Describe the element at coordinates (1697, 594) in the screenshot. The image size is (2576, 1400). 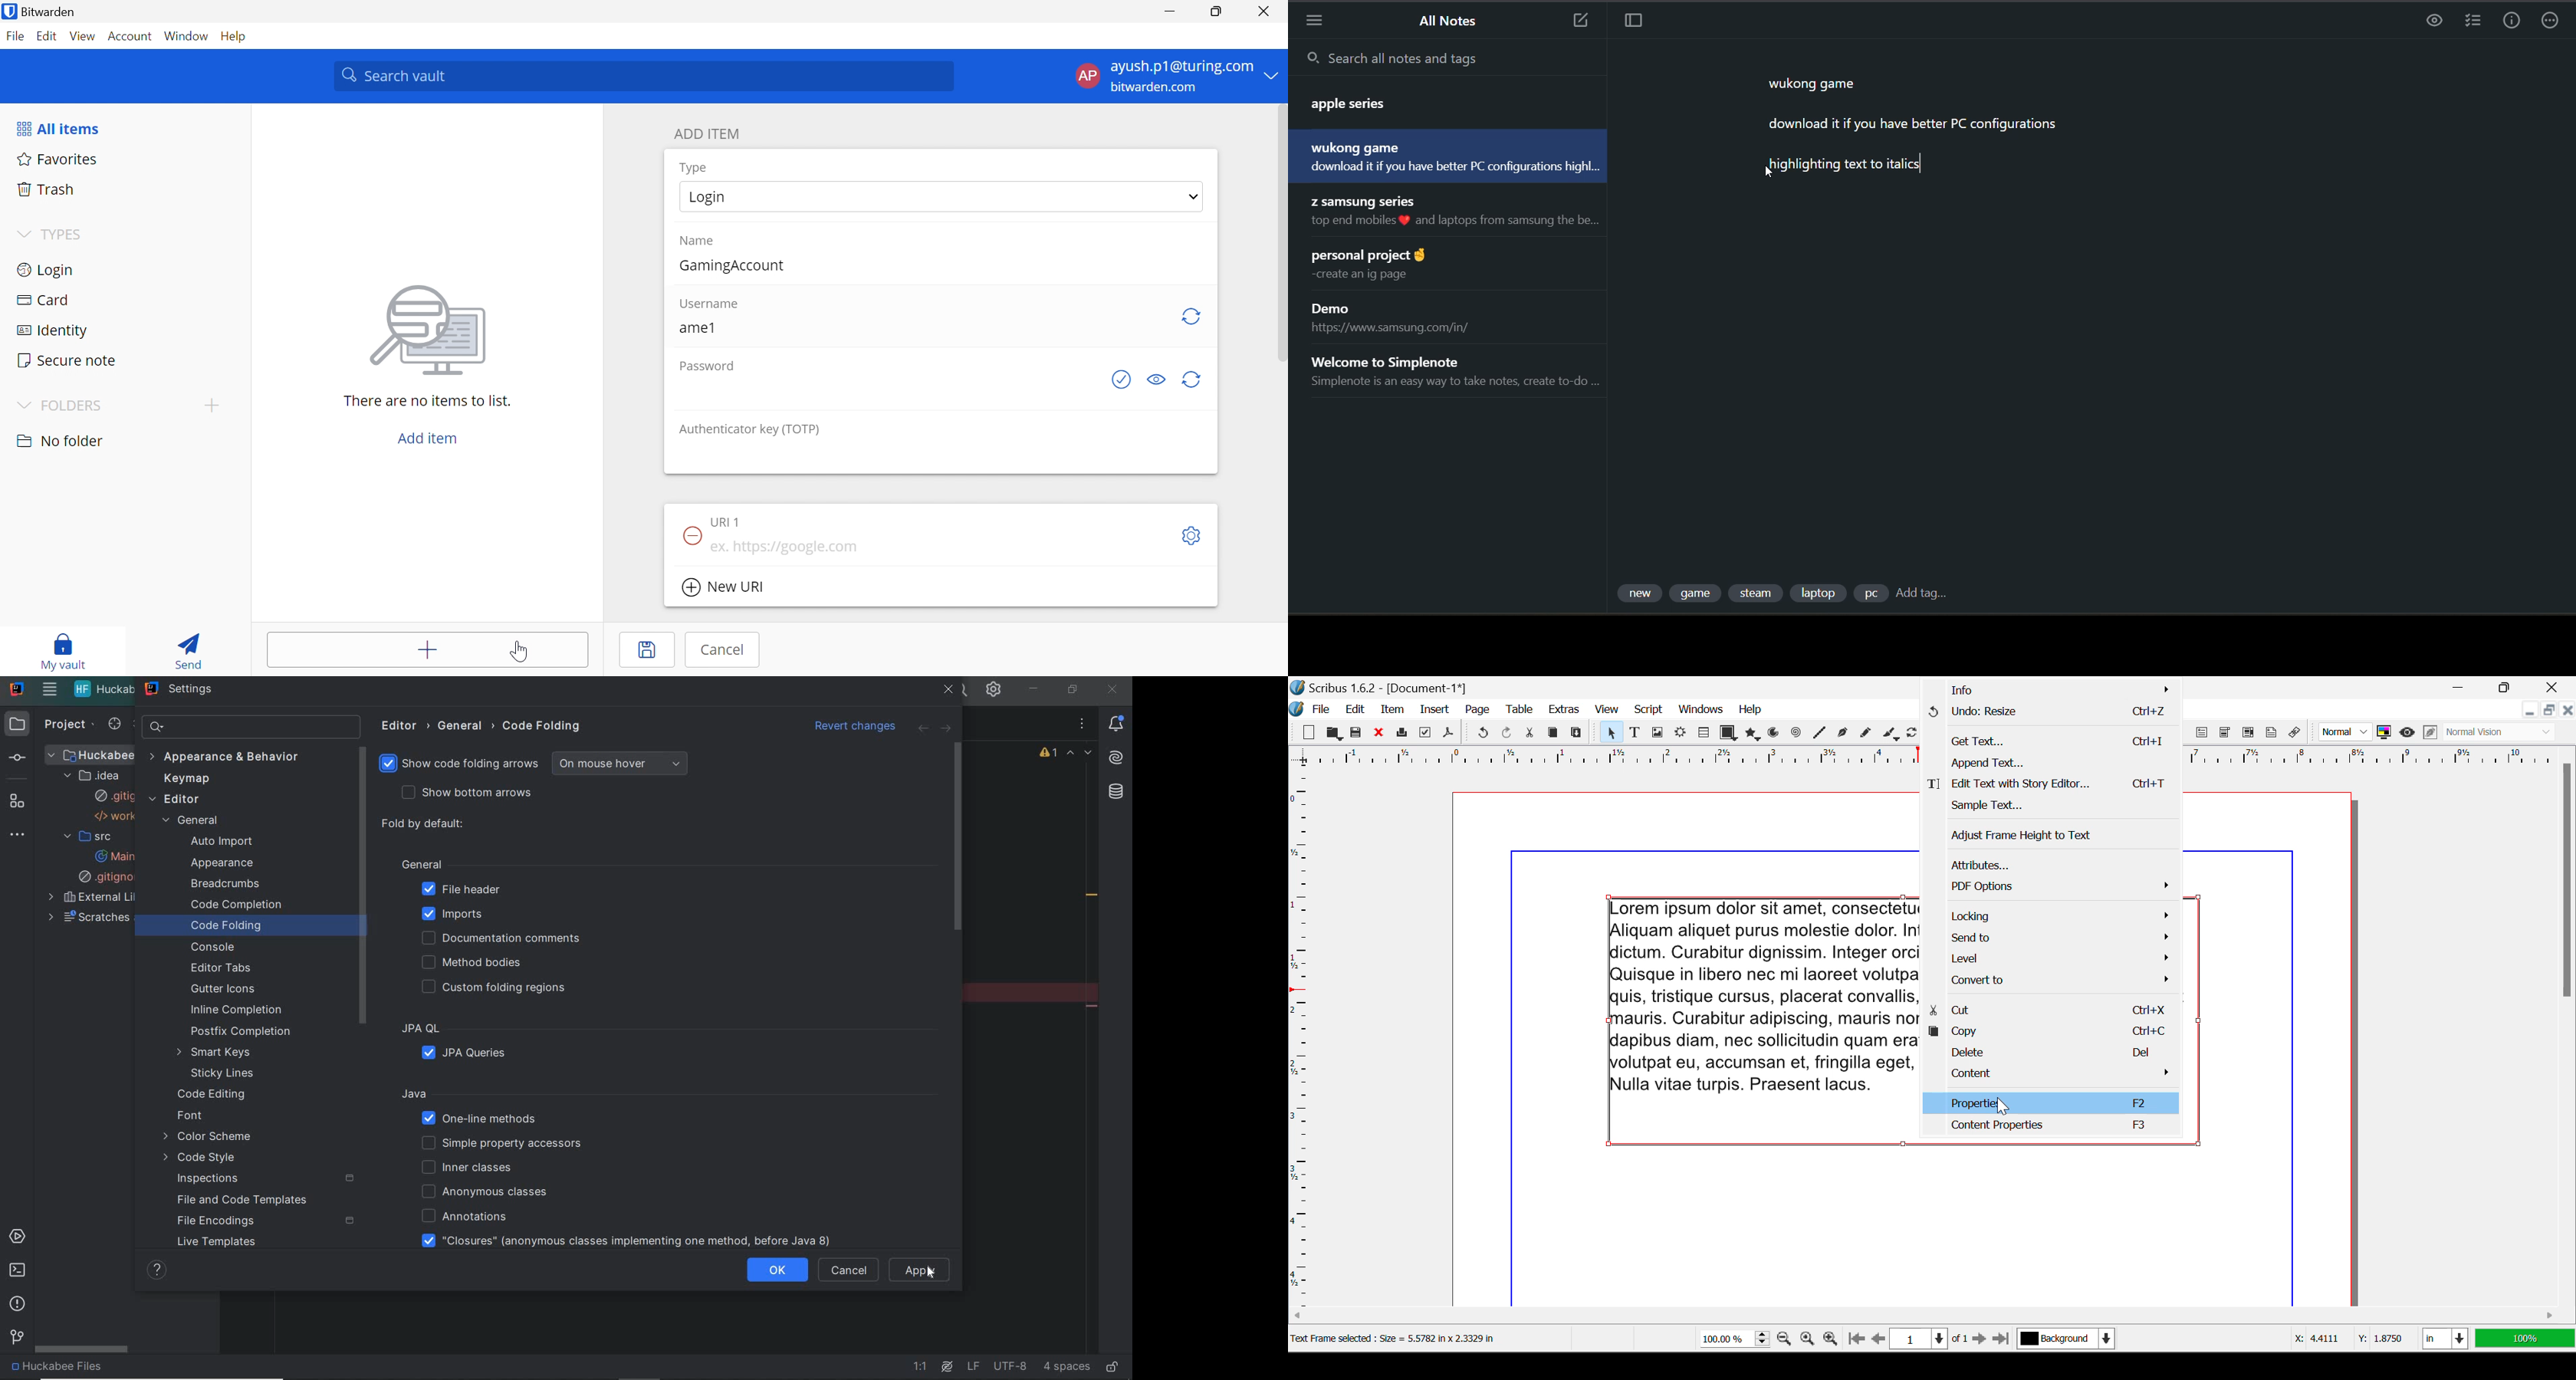
I see `tag 2` at that location.